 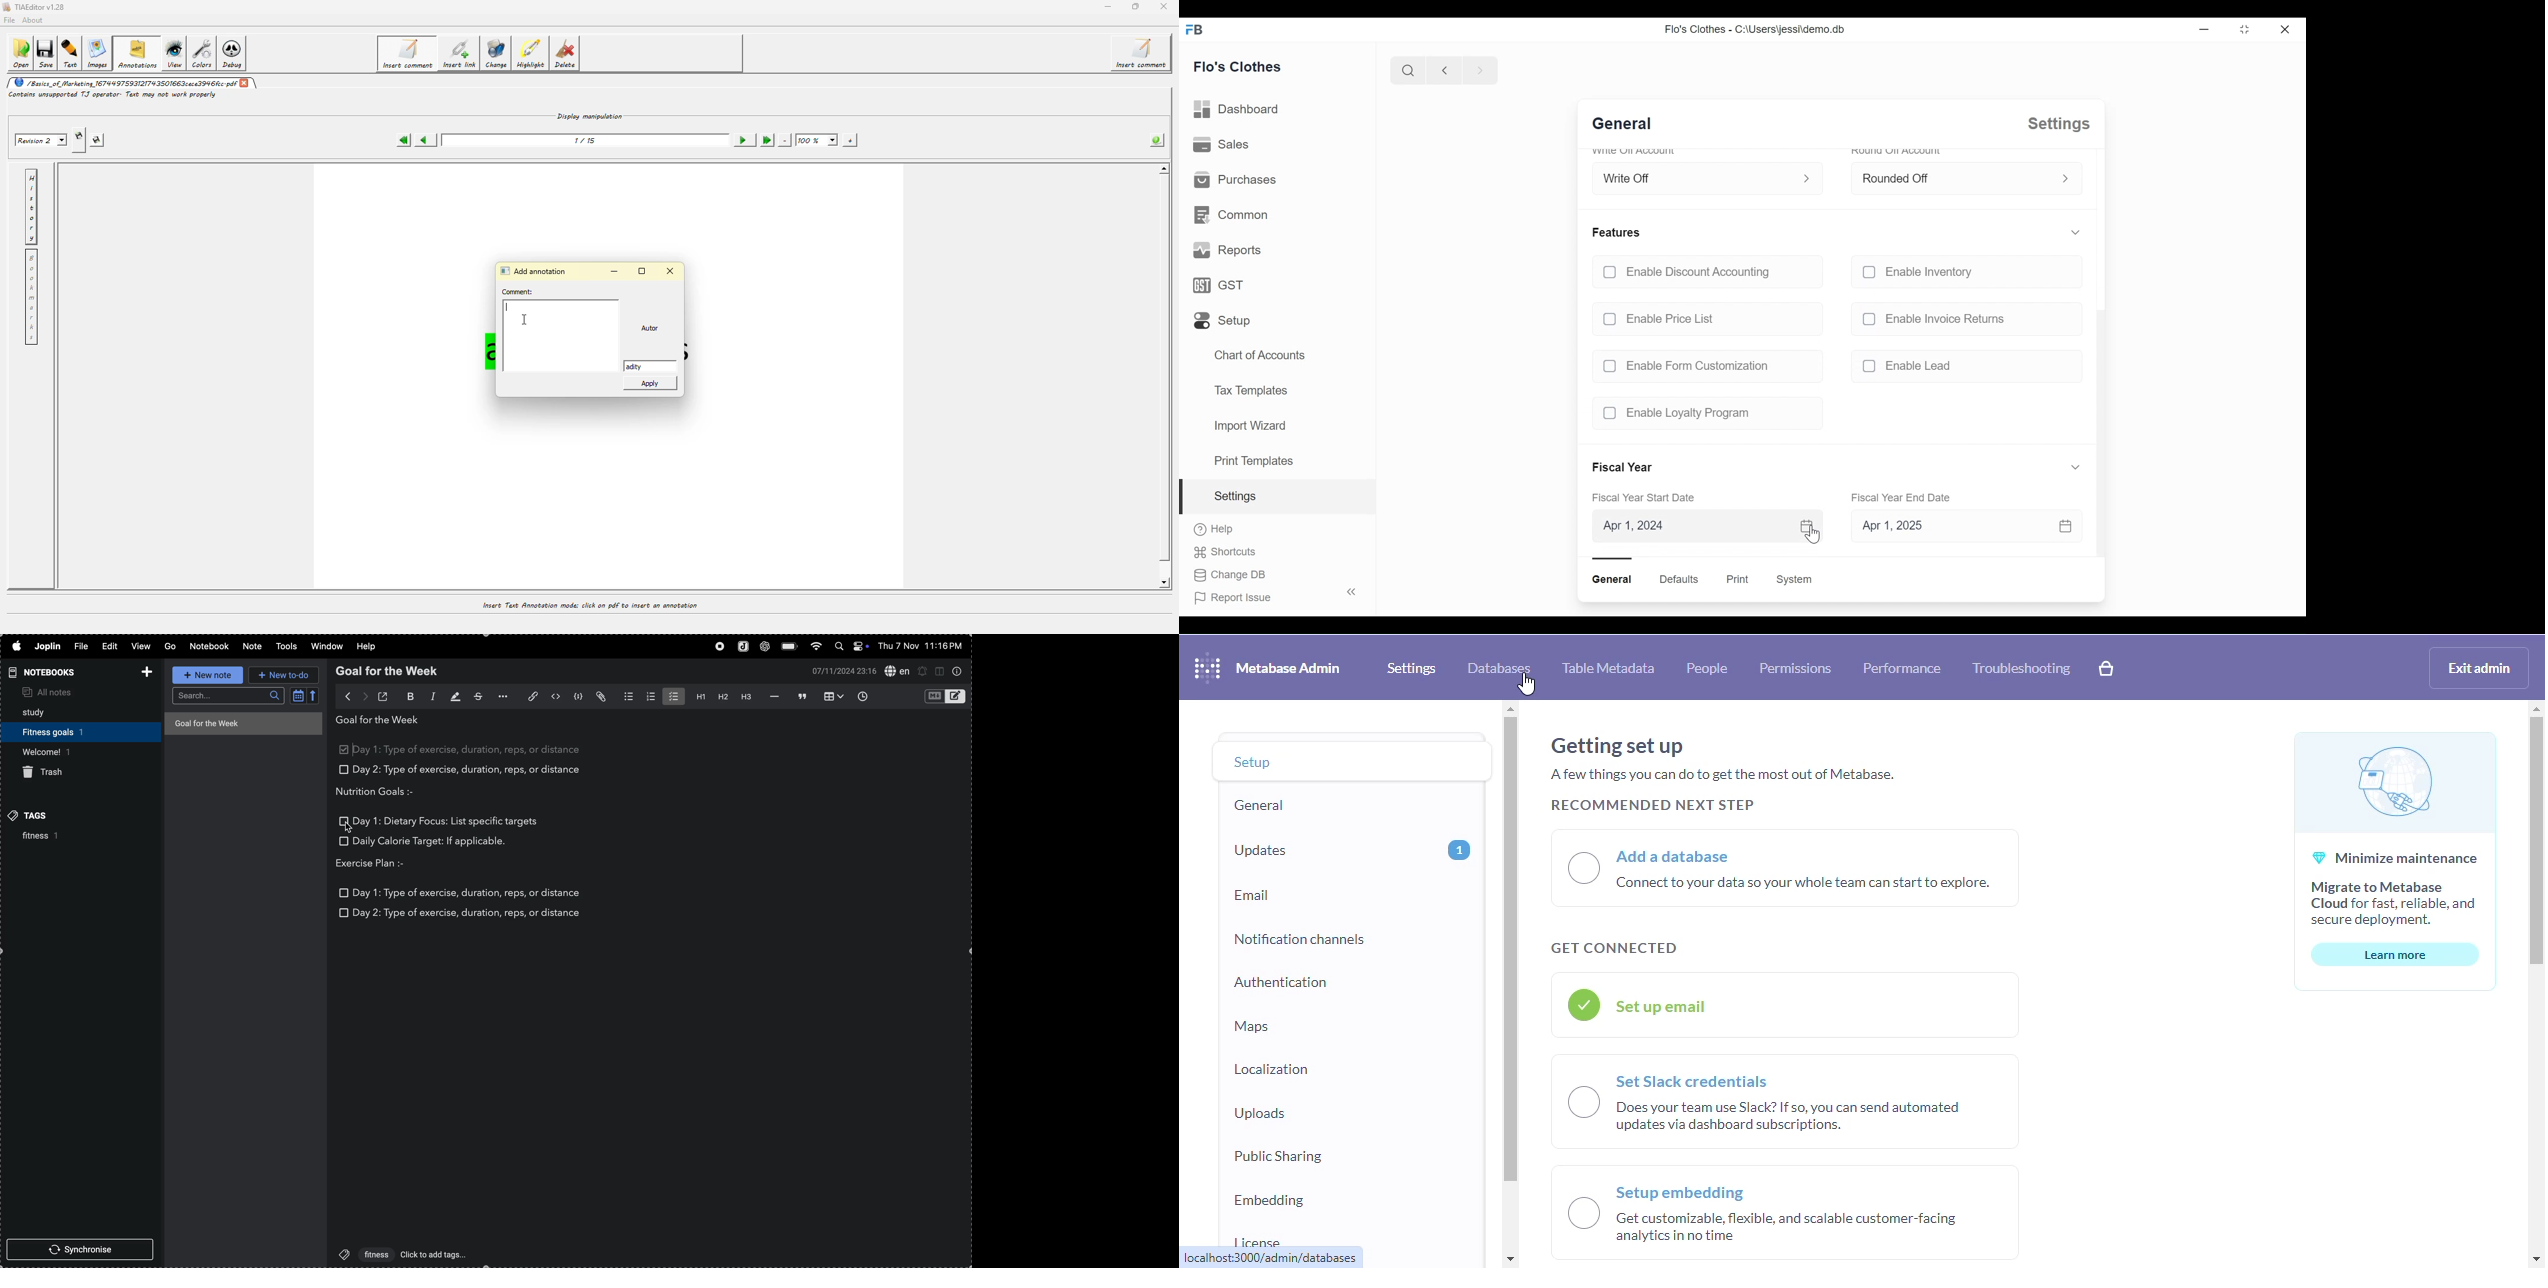 I want to click on chatgpt, so click(x=764, y=647).